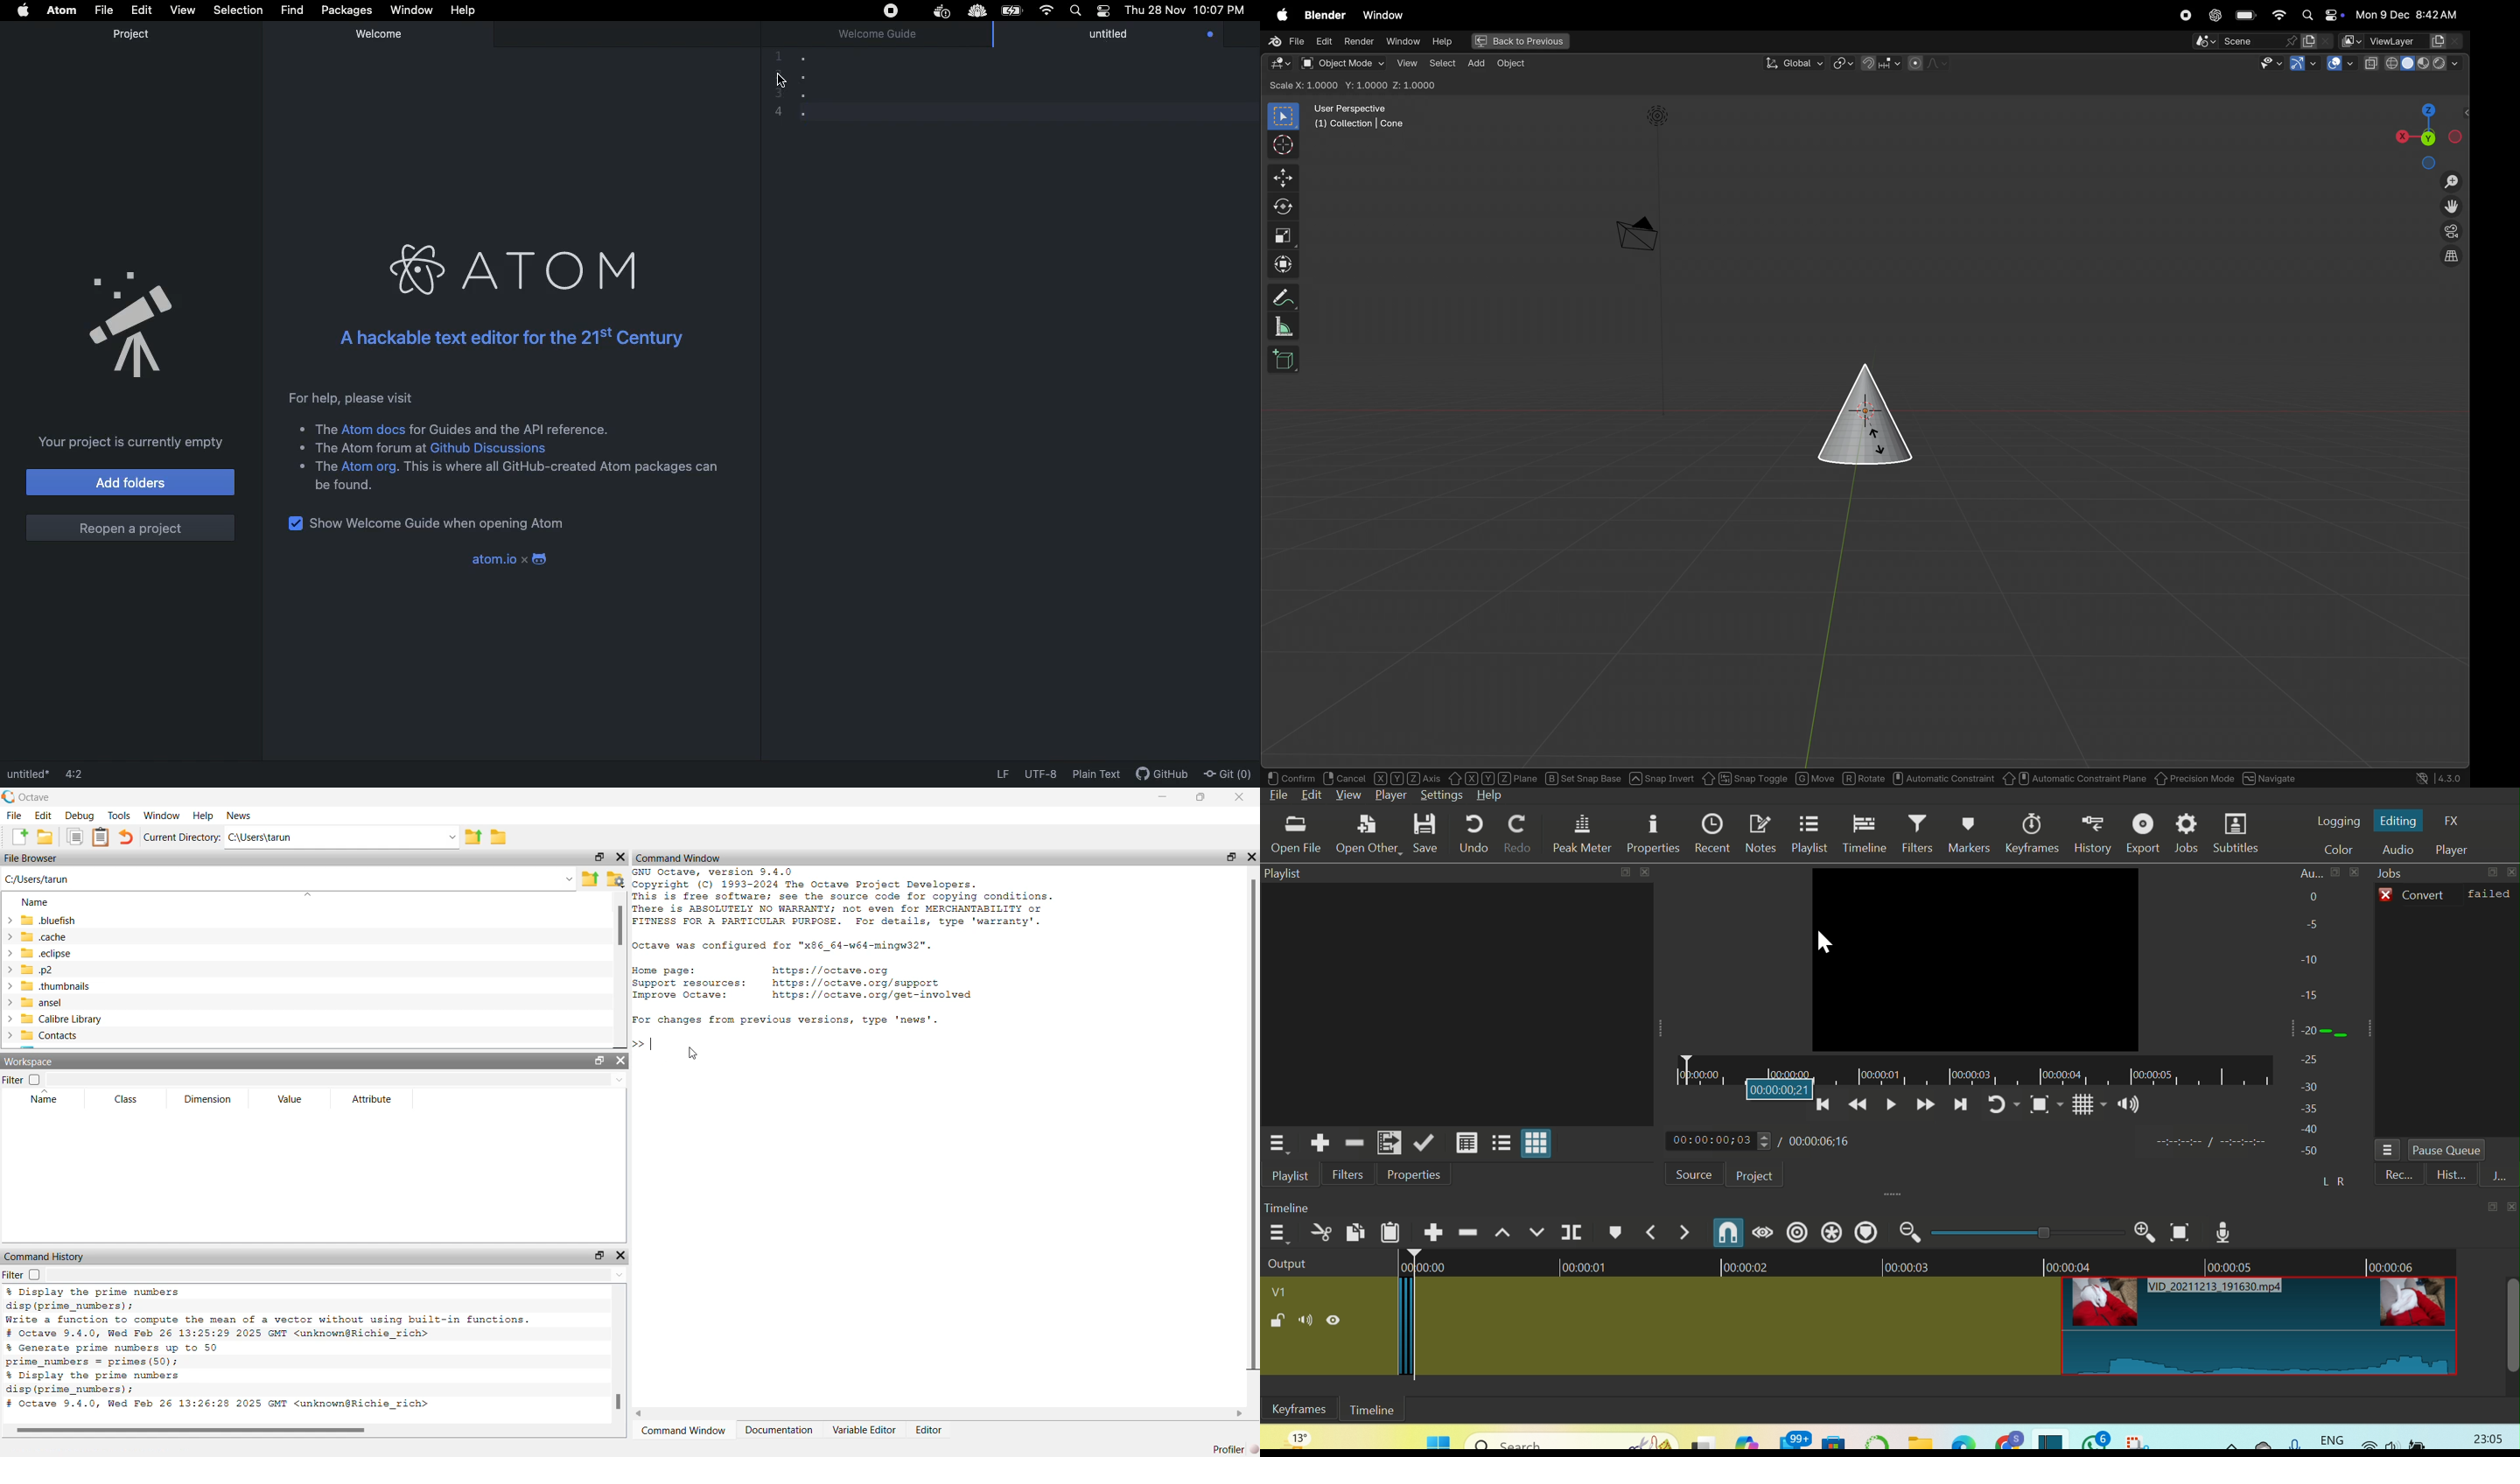 The width and height of the screenshot is (2520, 1484). What do you see at coordinates (1617, 1232) in the screenshot?
I see `Marker` at bounding box center [1617, 1232].